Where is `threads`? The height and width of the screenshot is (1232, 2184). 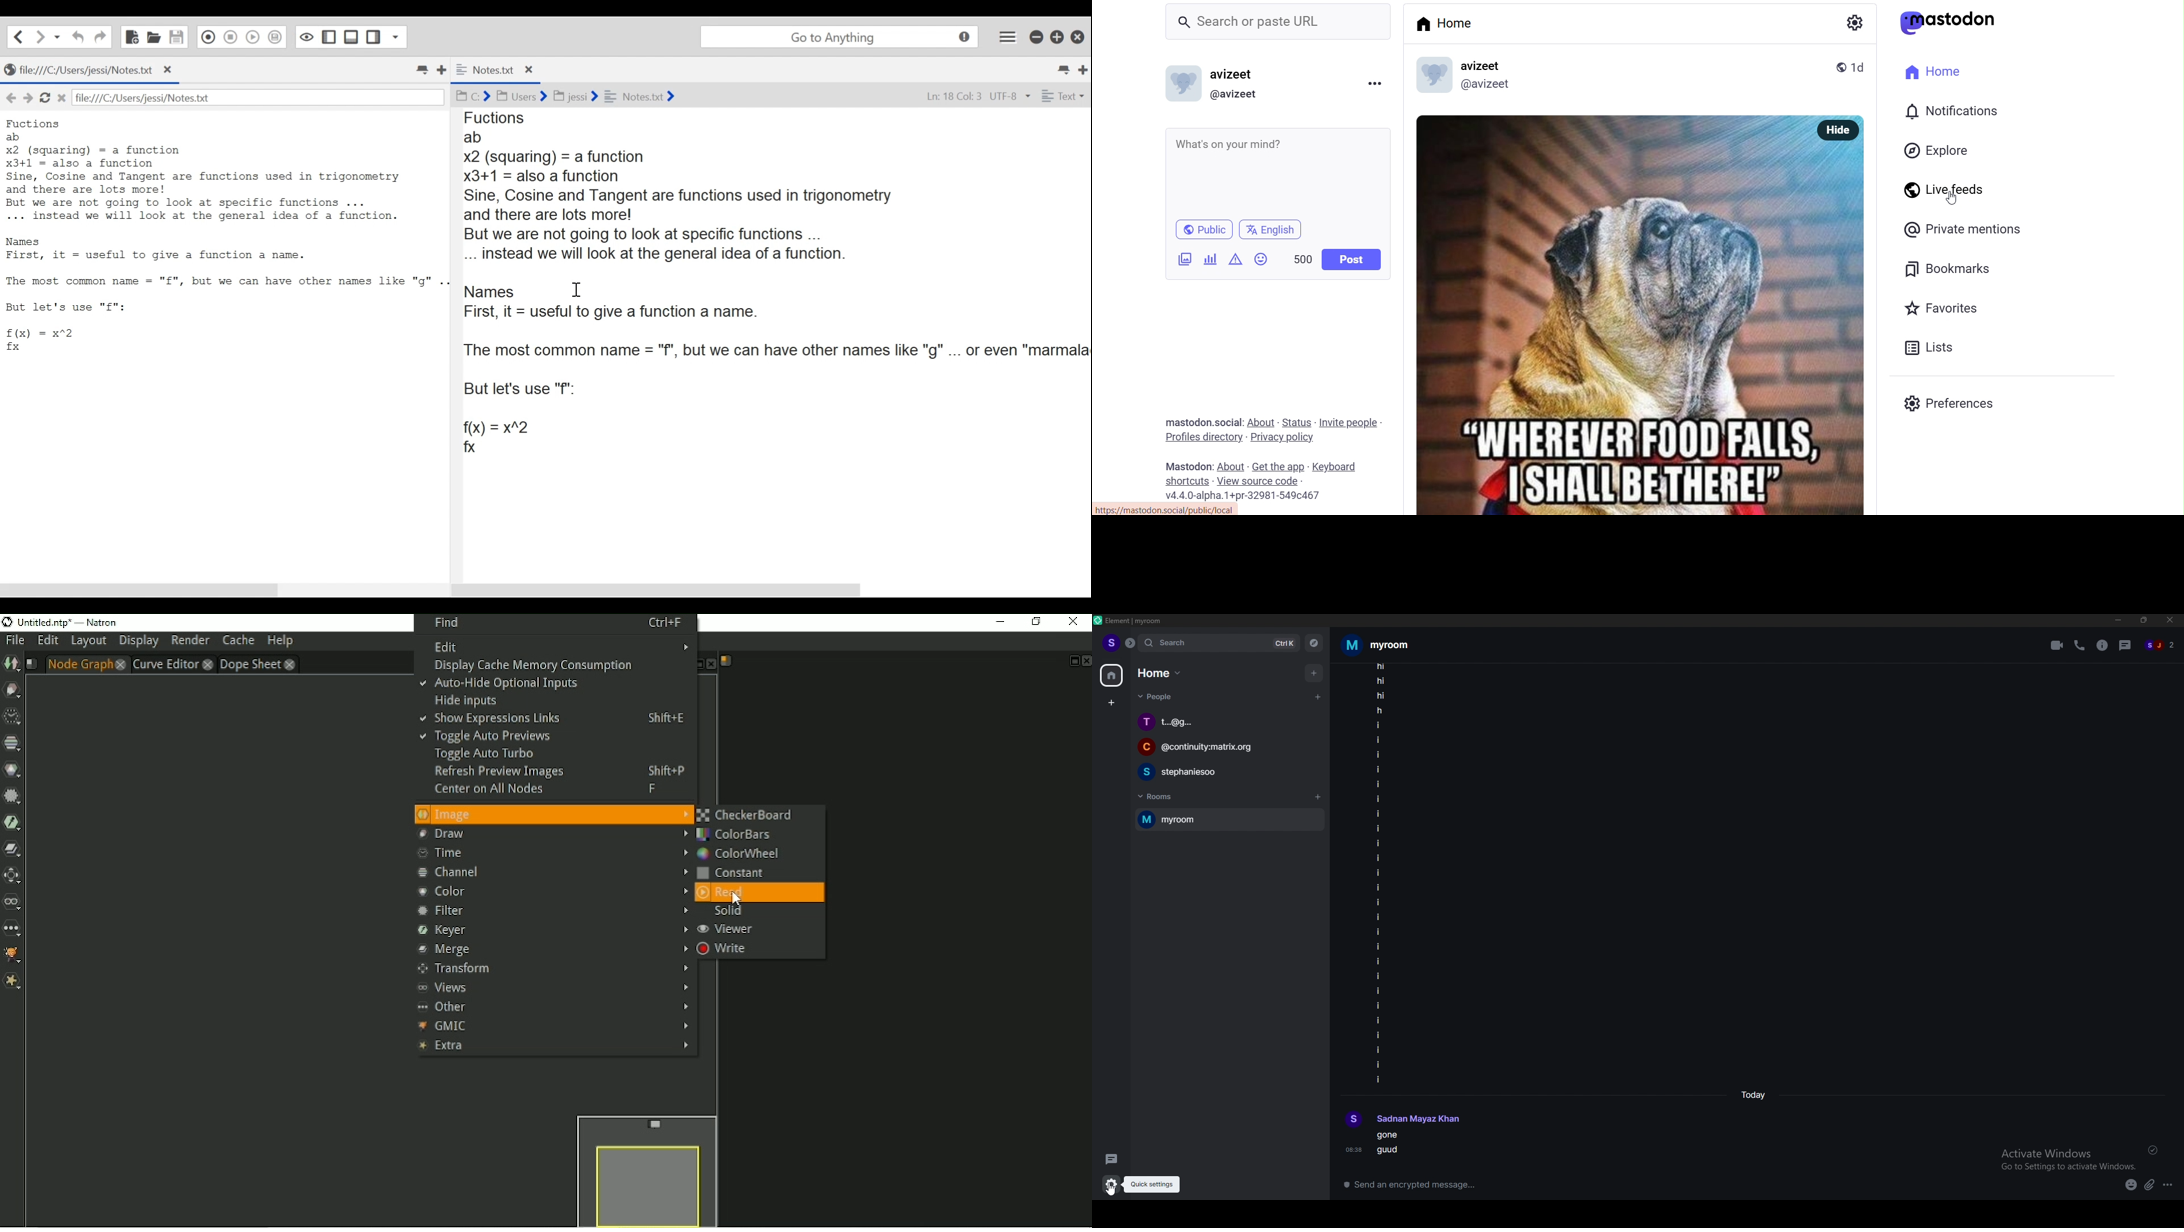
threads is located at coordinates (2125, 645).